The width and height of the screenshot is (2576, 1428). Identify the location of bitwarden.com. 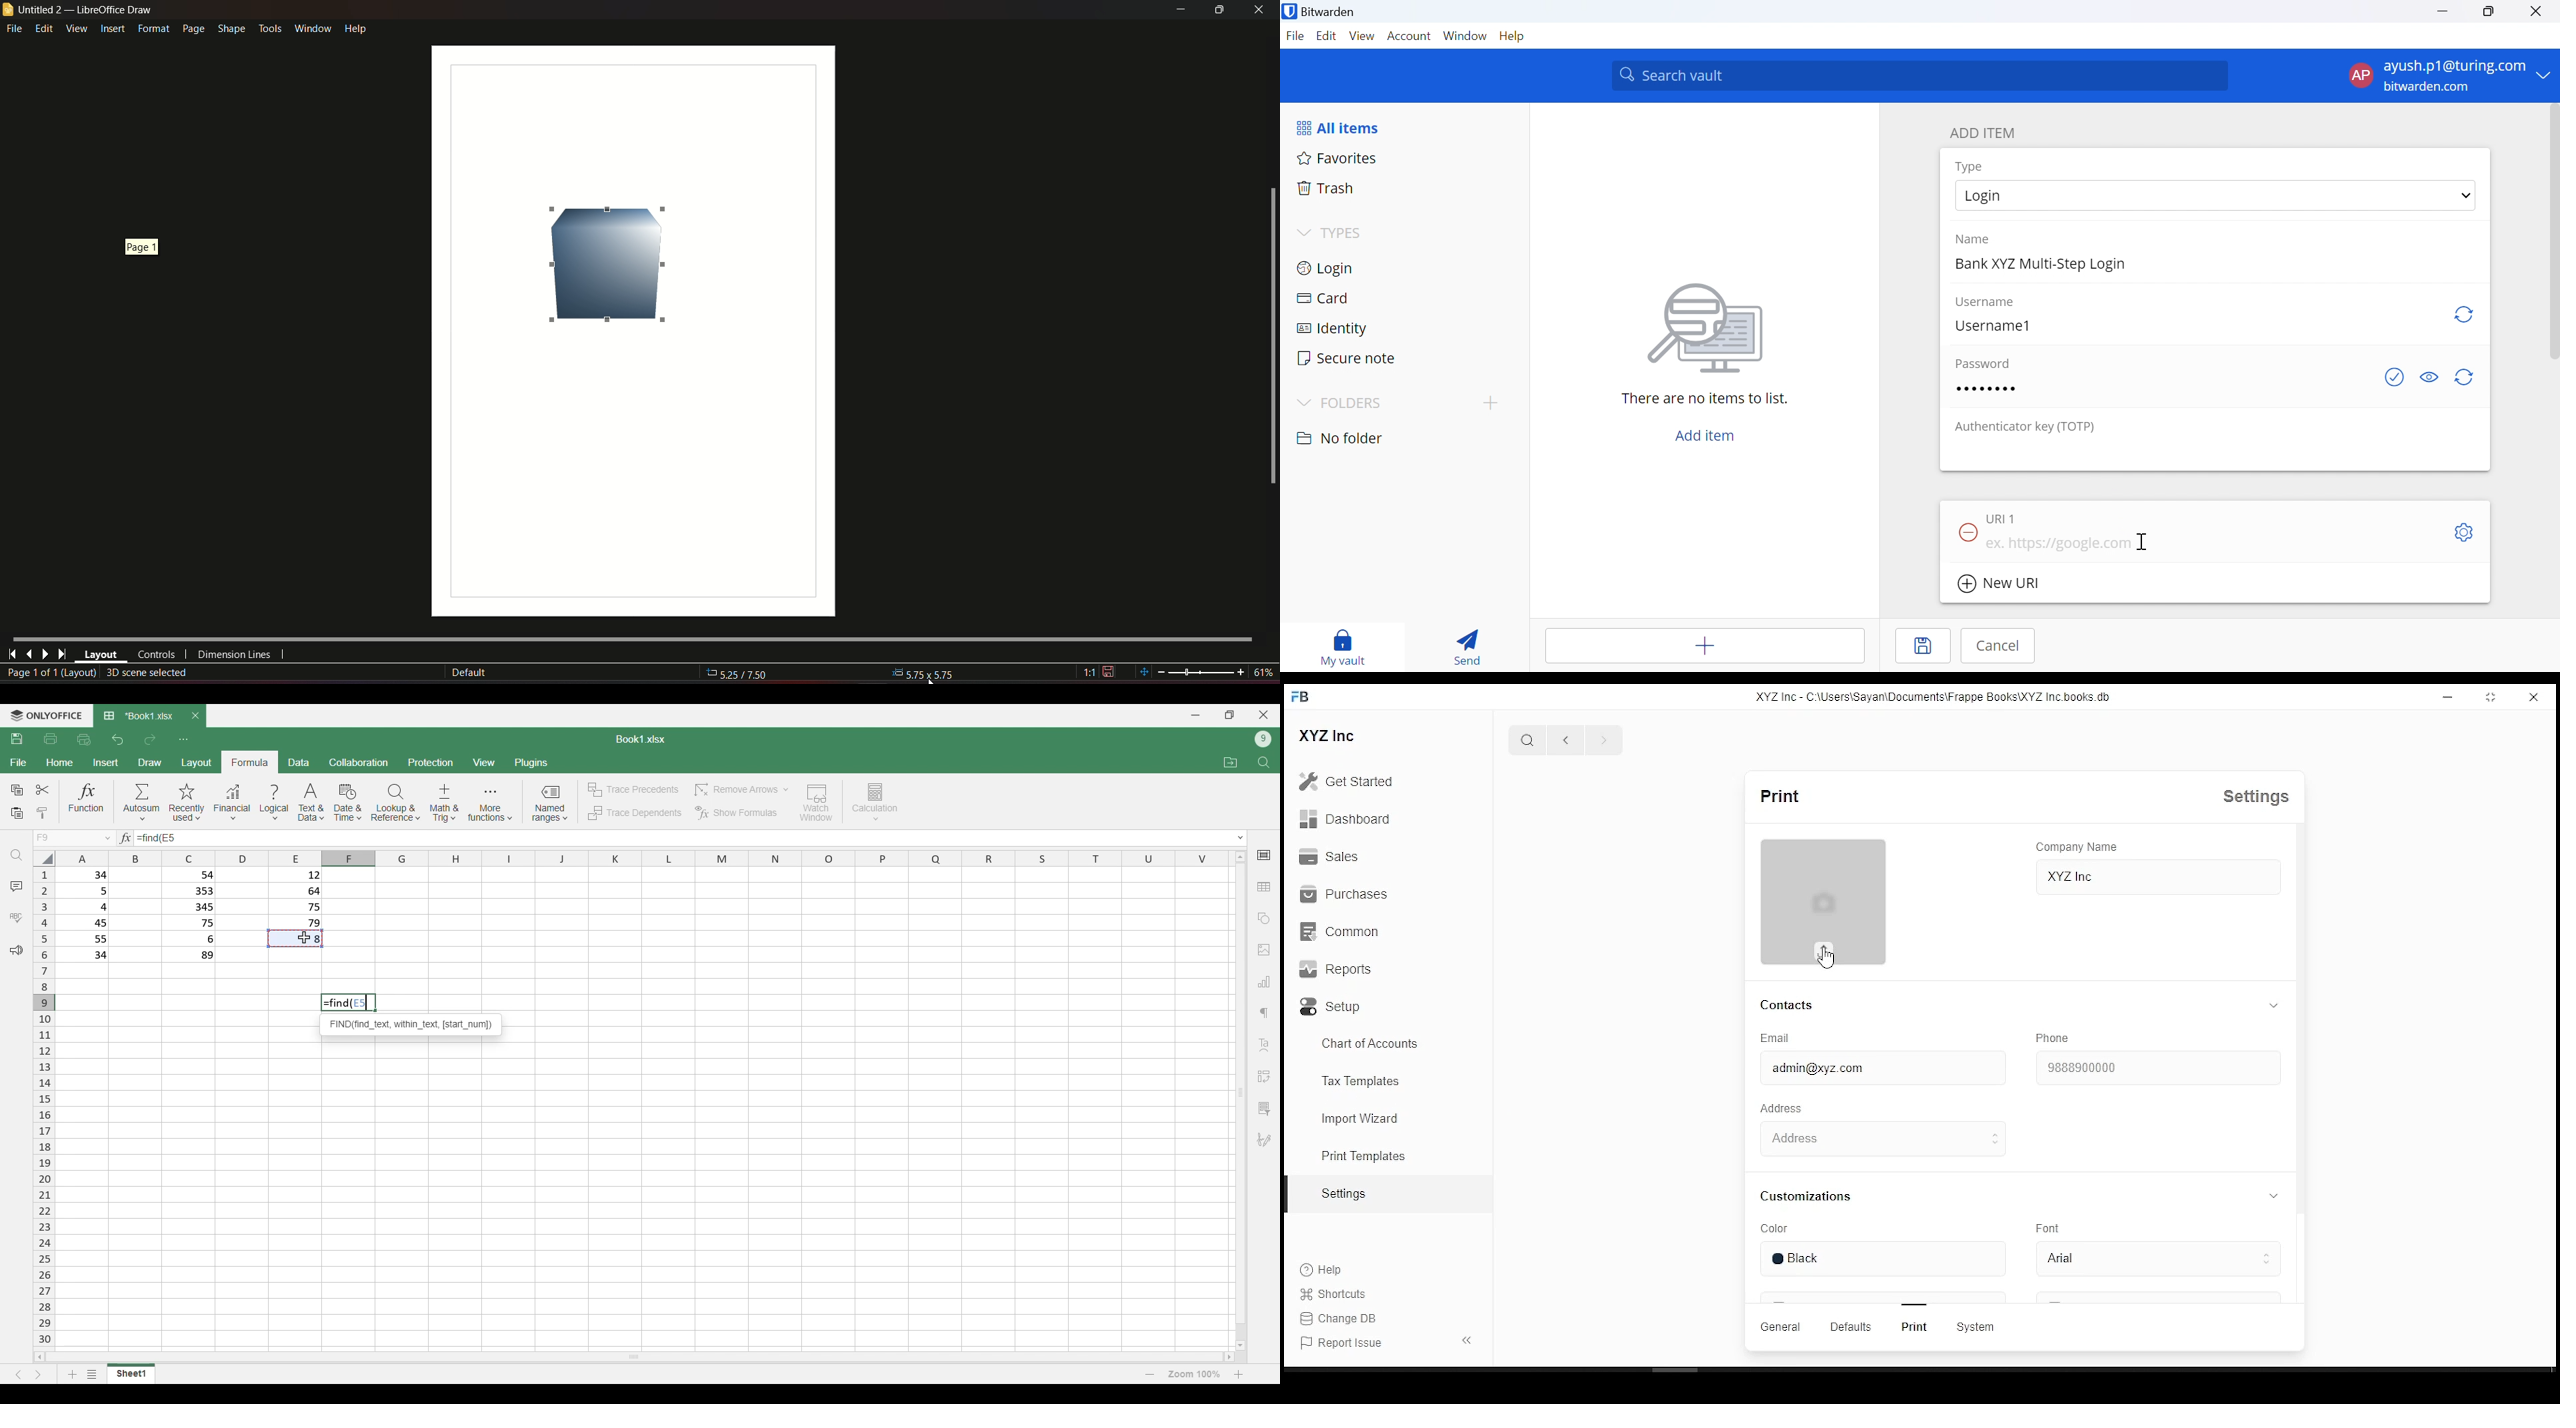
(2427, 86).